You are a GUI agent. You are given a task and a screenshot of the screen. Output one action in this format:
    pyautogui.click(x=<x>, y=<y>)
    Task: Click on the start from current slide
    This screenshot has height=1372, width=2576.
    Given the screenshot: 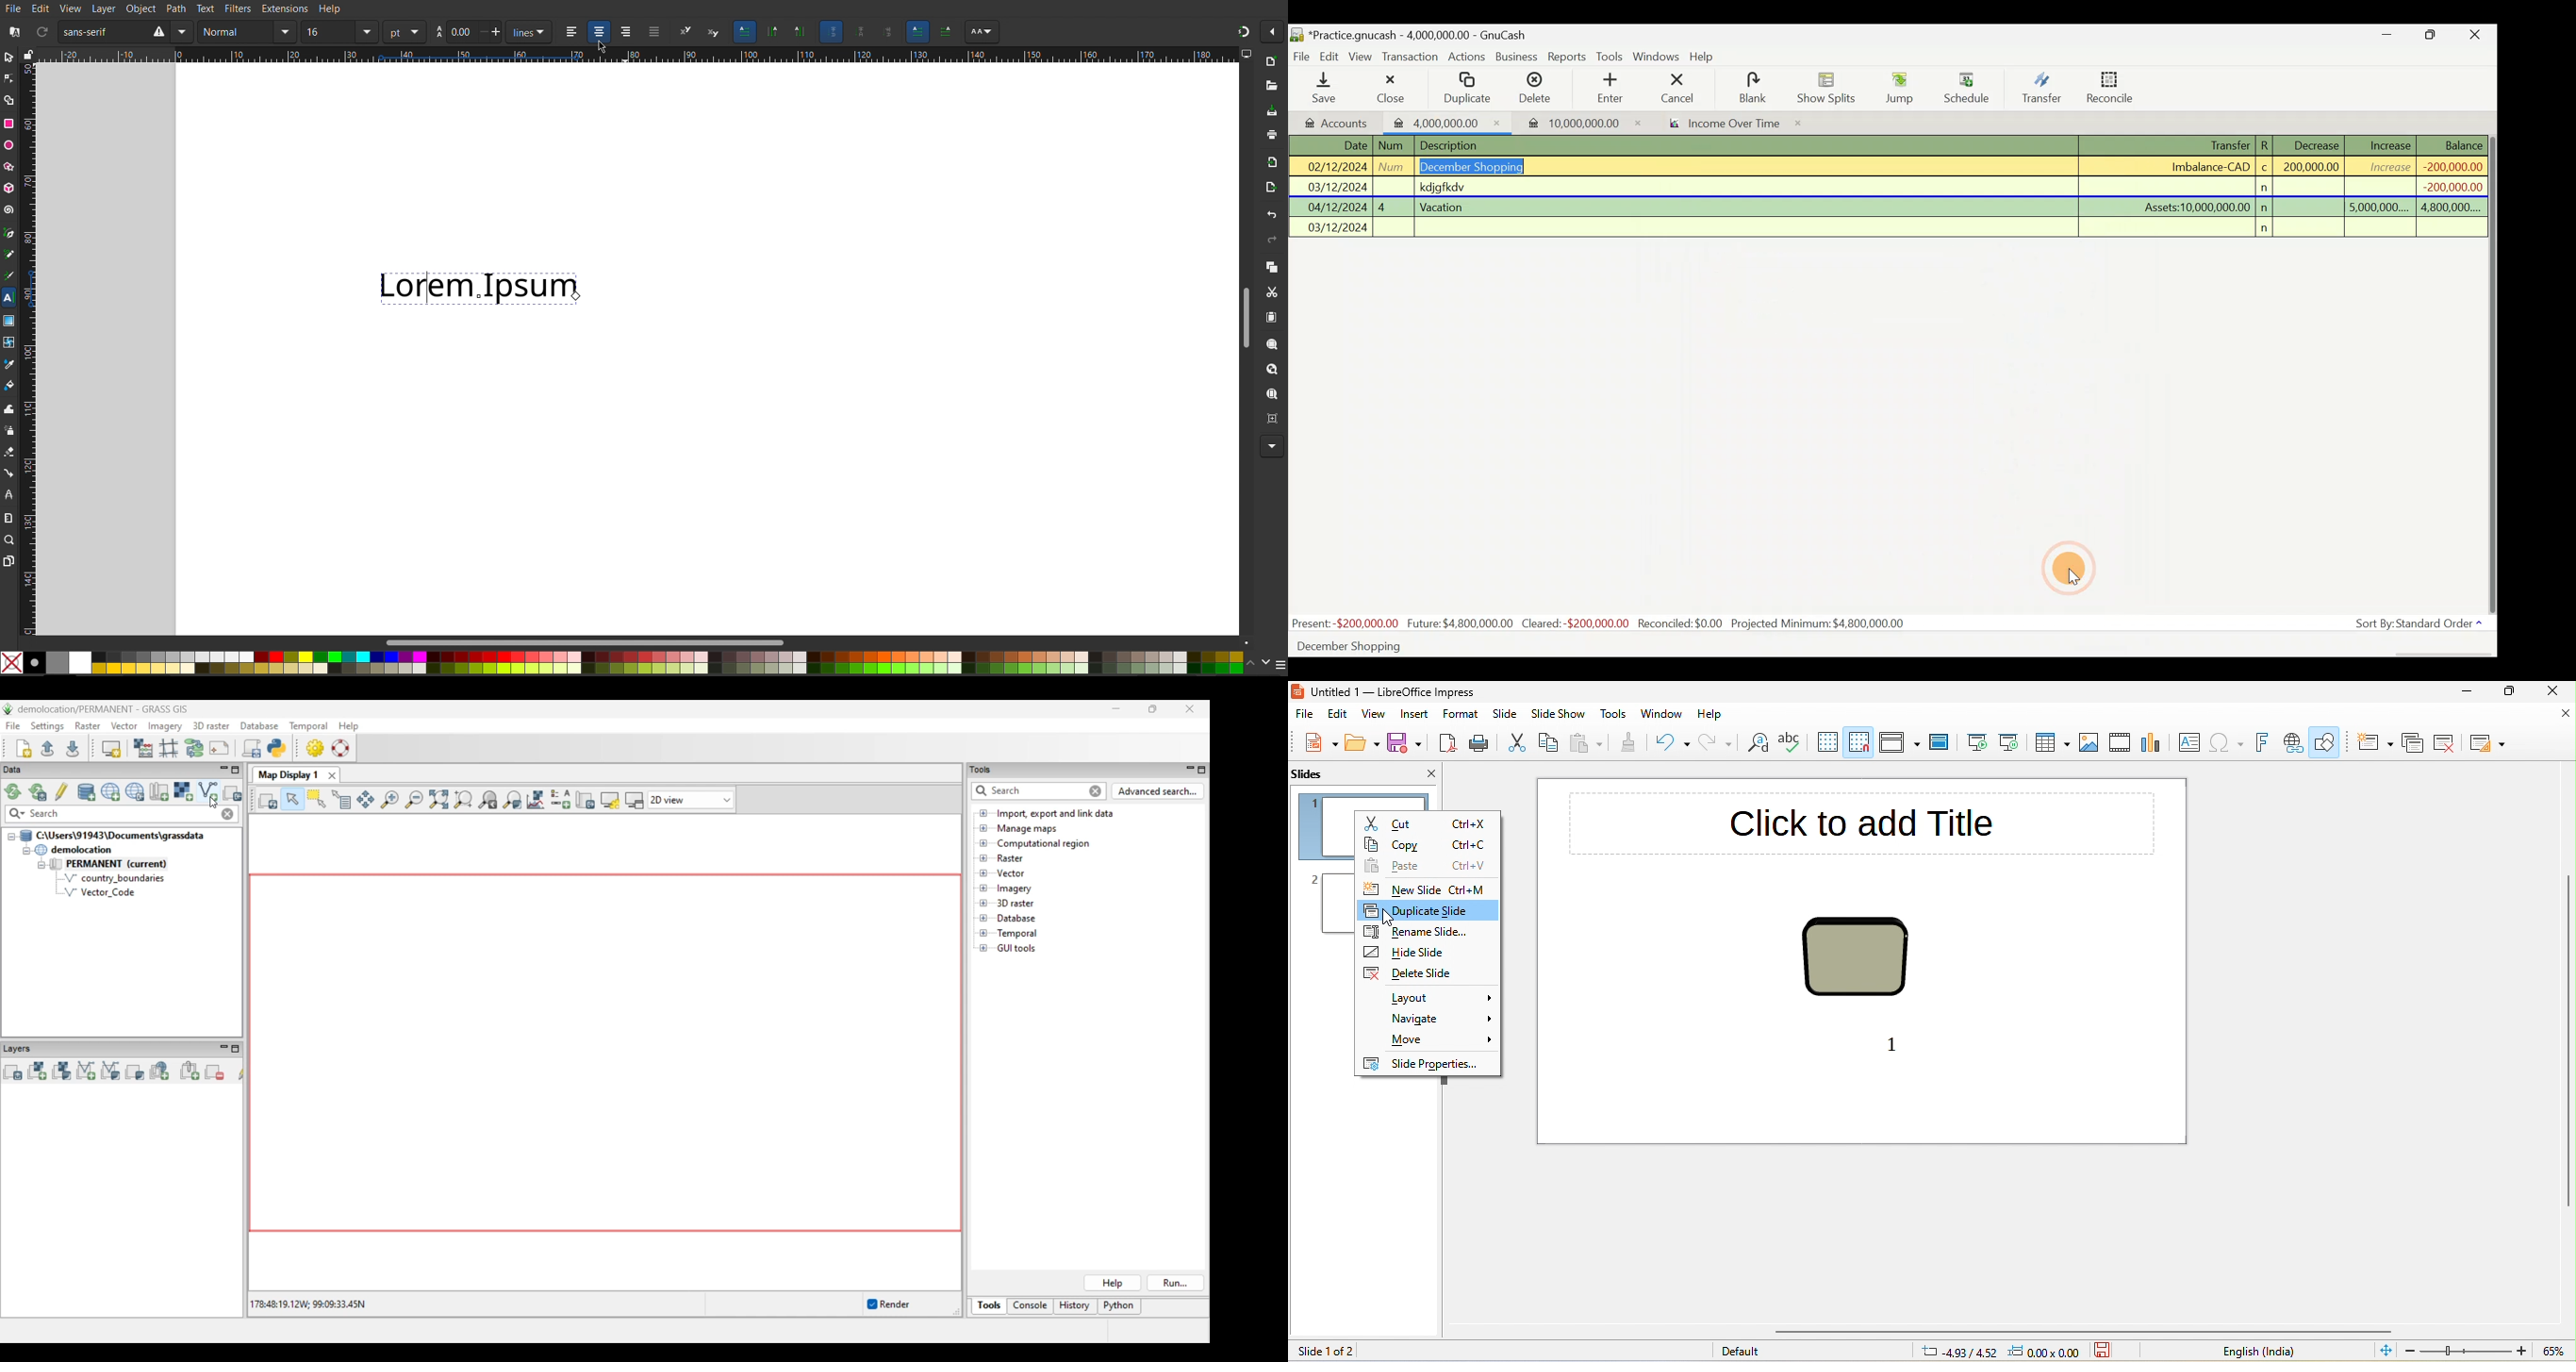 What is the action you would take?
    pyautogui.click(x=2015, y=743)
    